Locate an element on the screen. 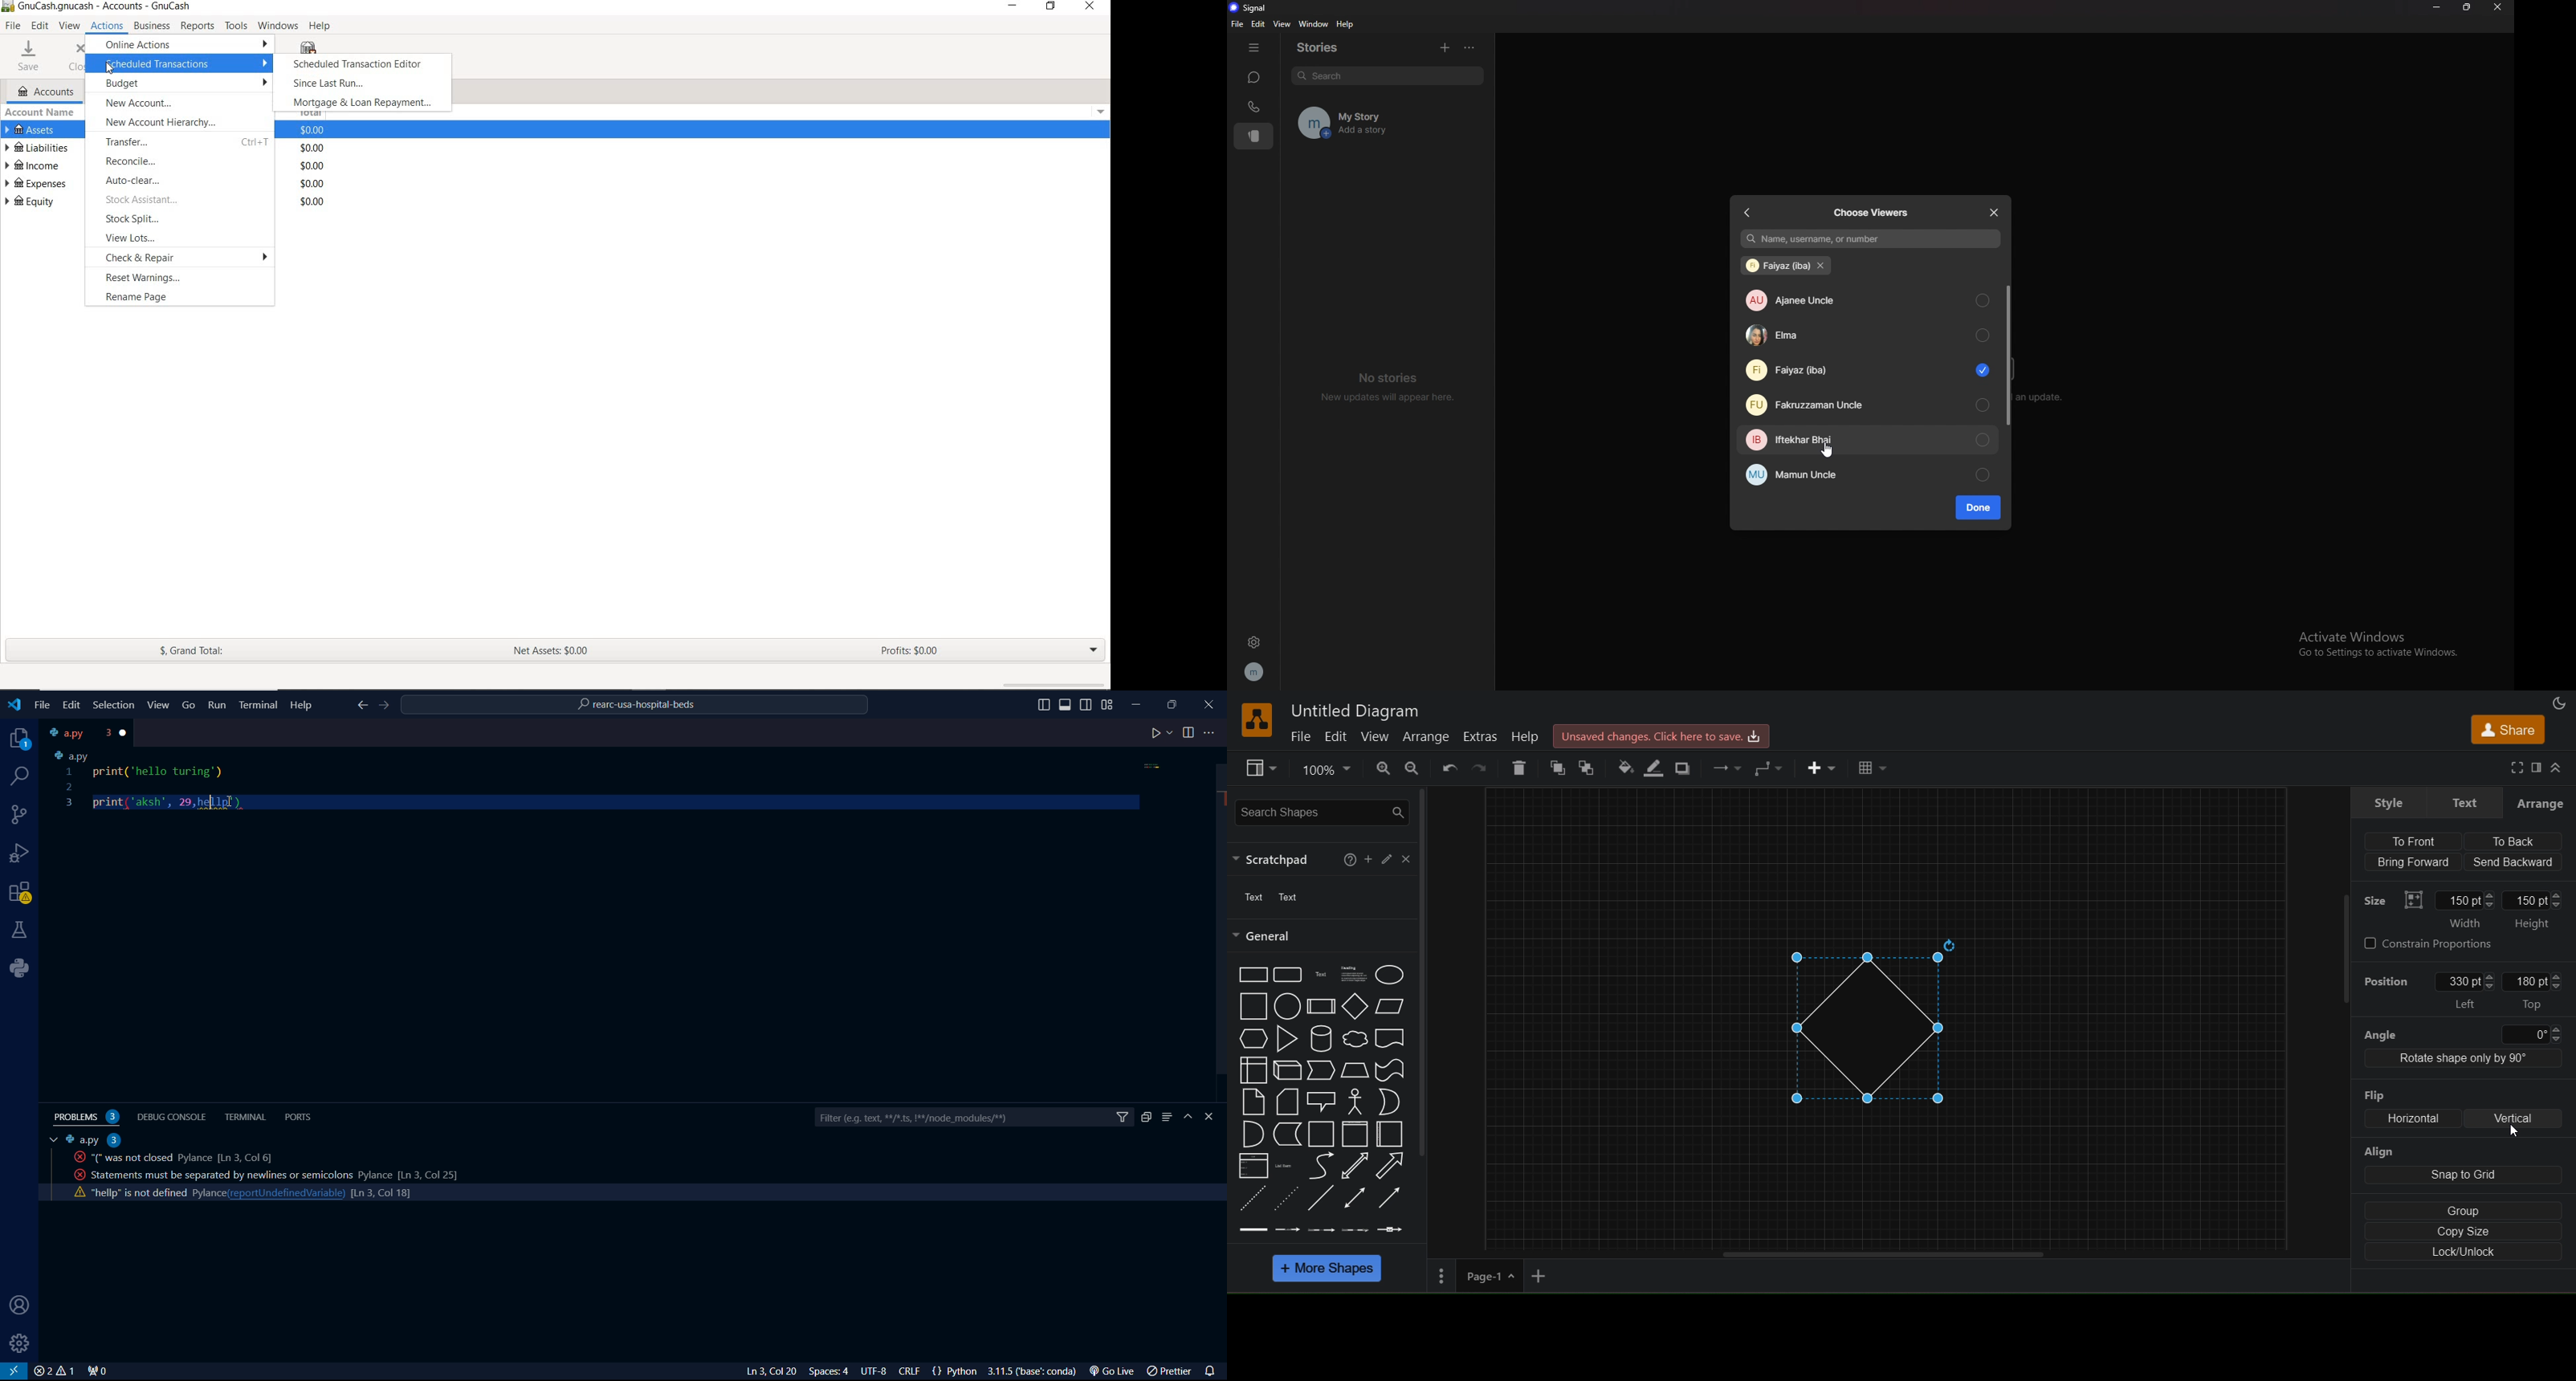 The width and height of the screenshot is (2576, 1400). SCHEDULED TRANSACTION EDITOR is located at coordinates (362, 67).